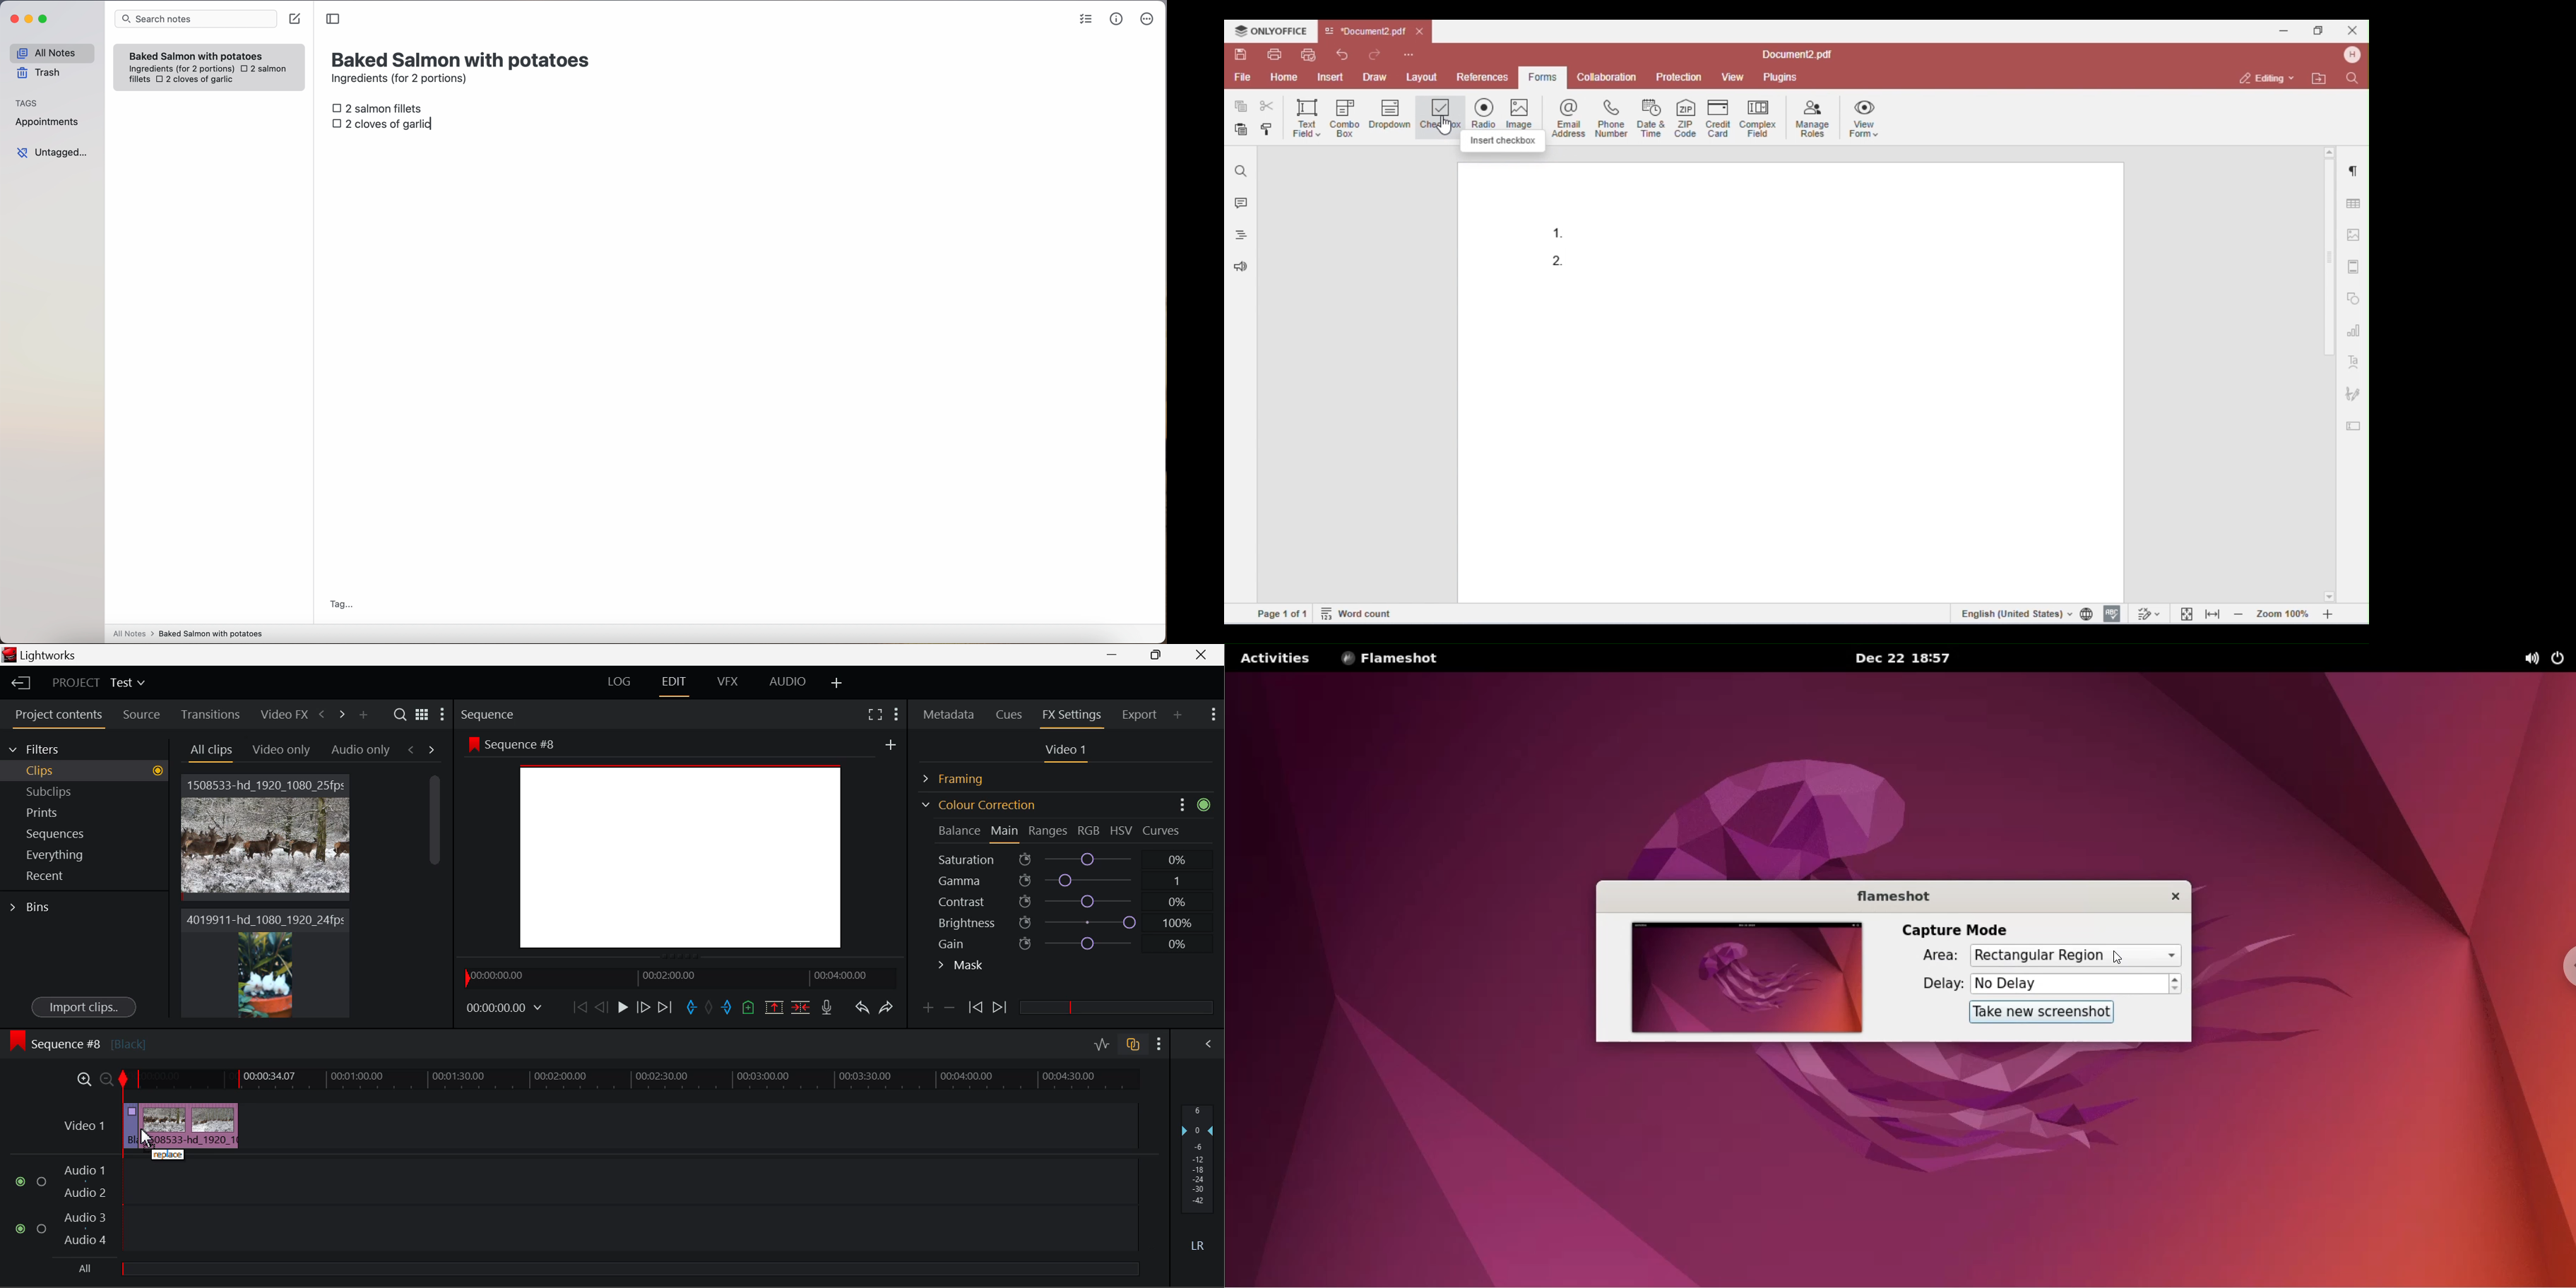 The width and height of the screenshot is (2576, 1288). I want to click on 2 salmon, so click(263, 69).